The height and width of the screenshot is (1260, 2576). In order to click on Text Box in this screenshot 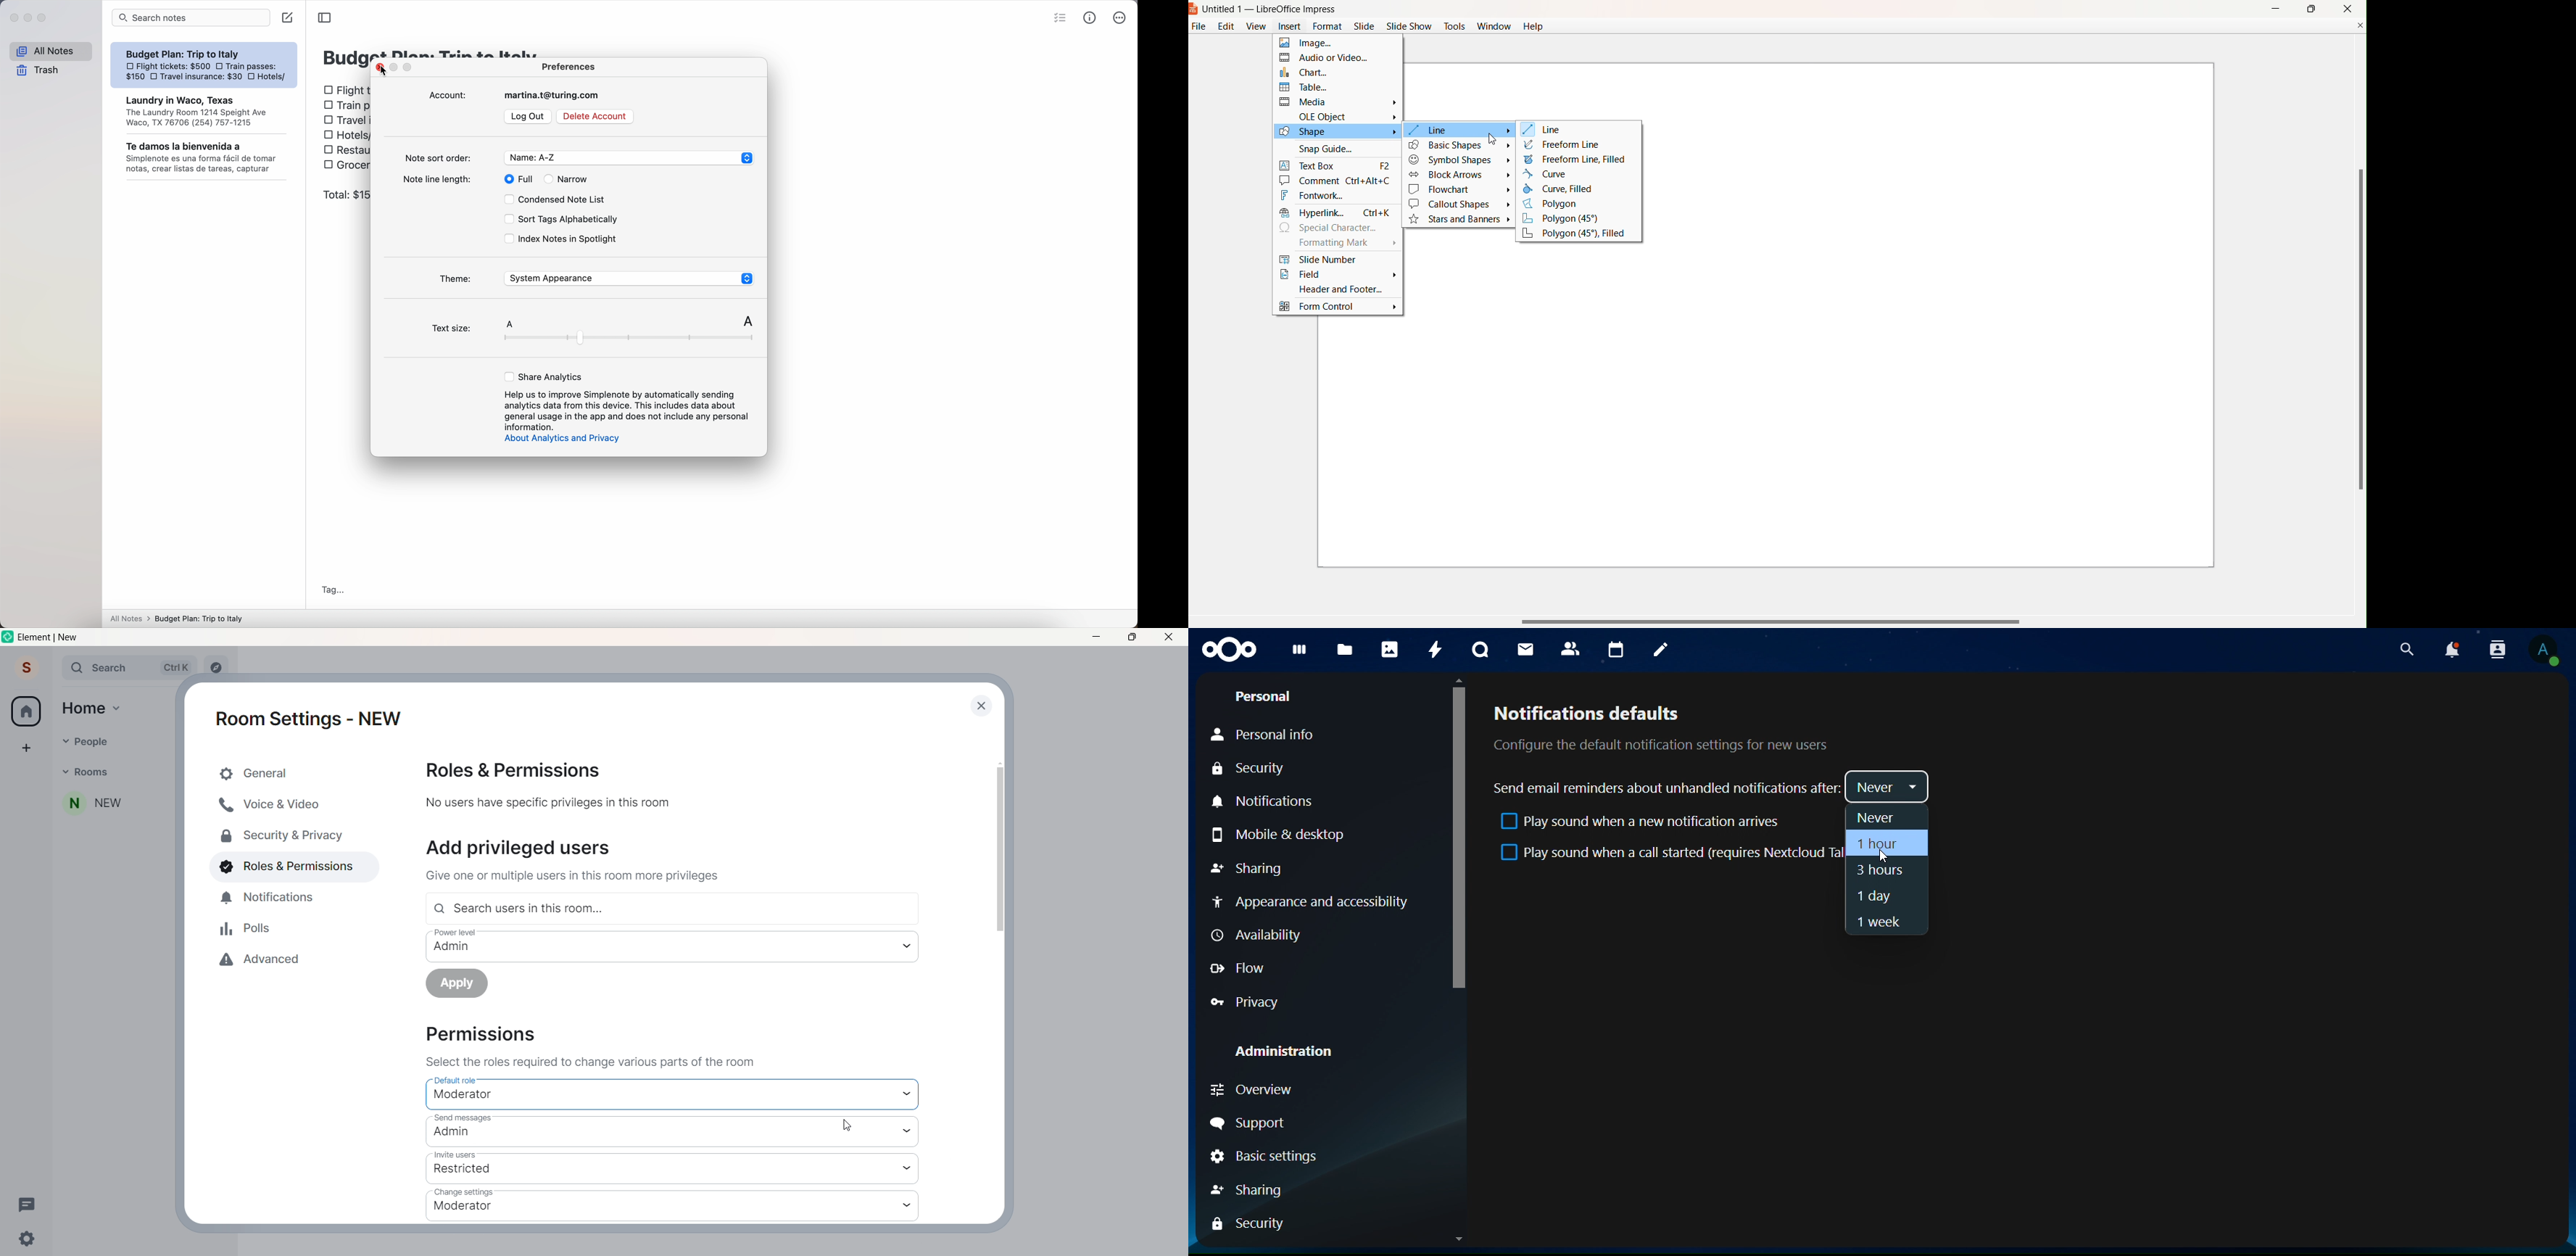, I will do `click(1337, 164)`.